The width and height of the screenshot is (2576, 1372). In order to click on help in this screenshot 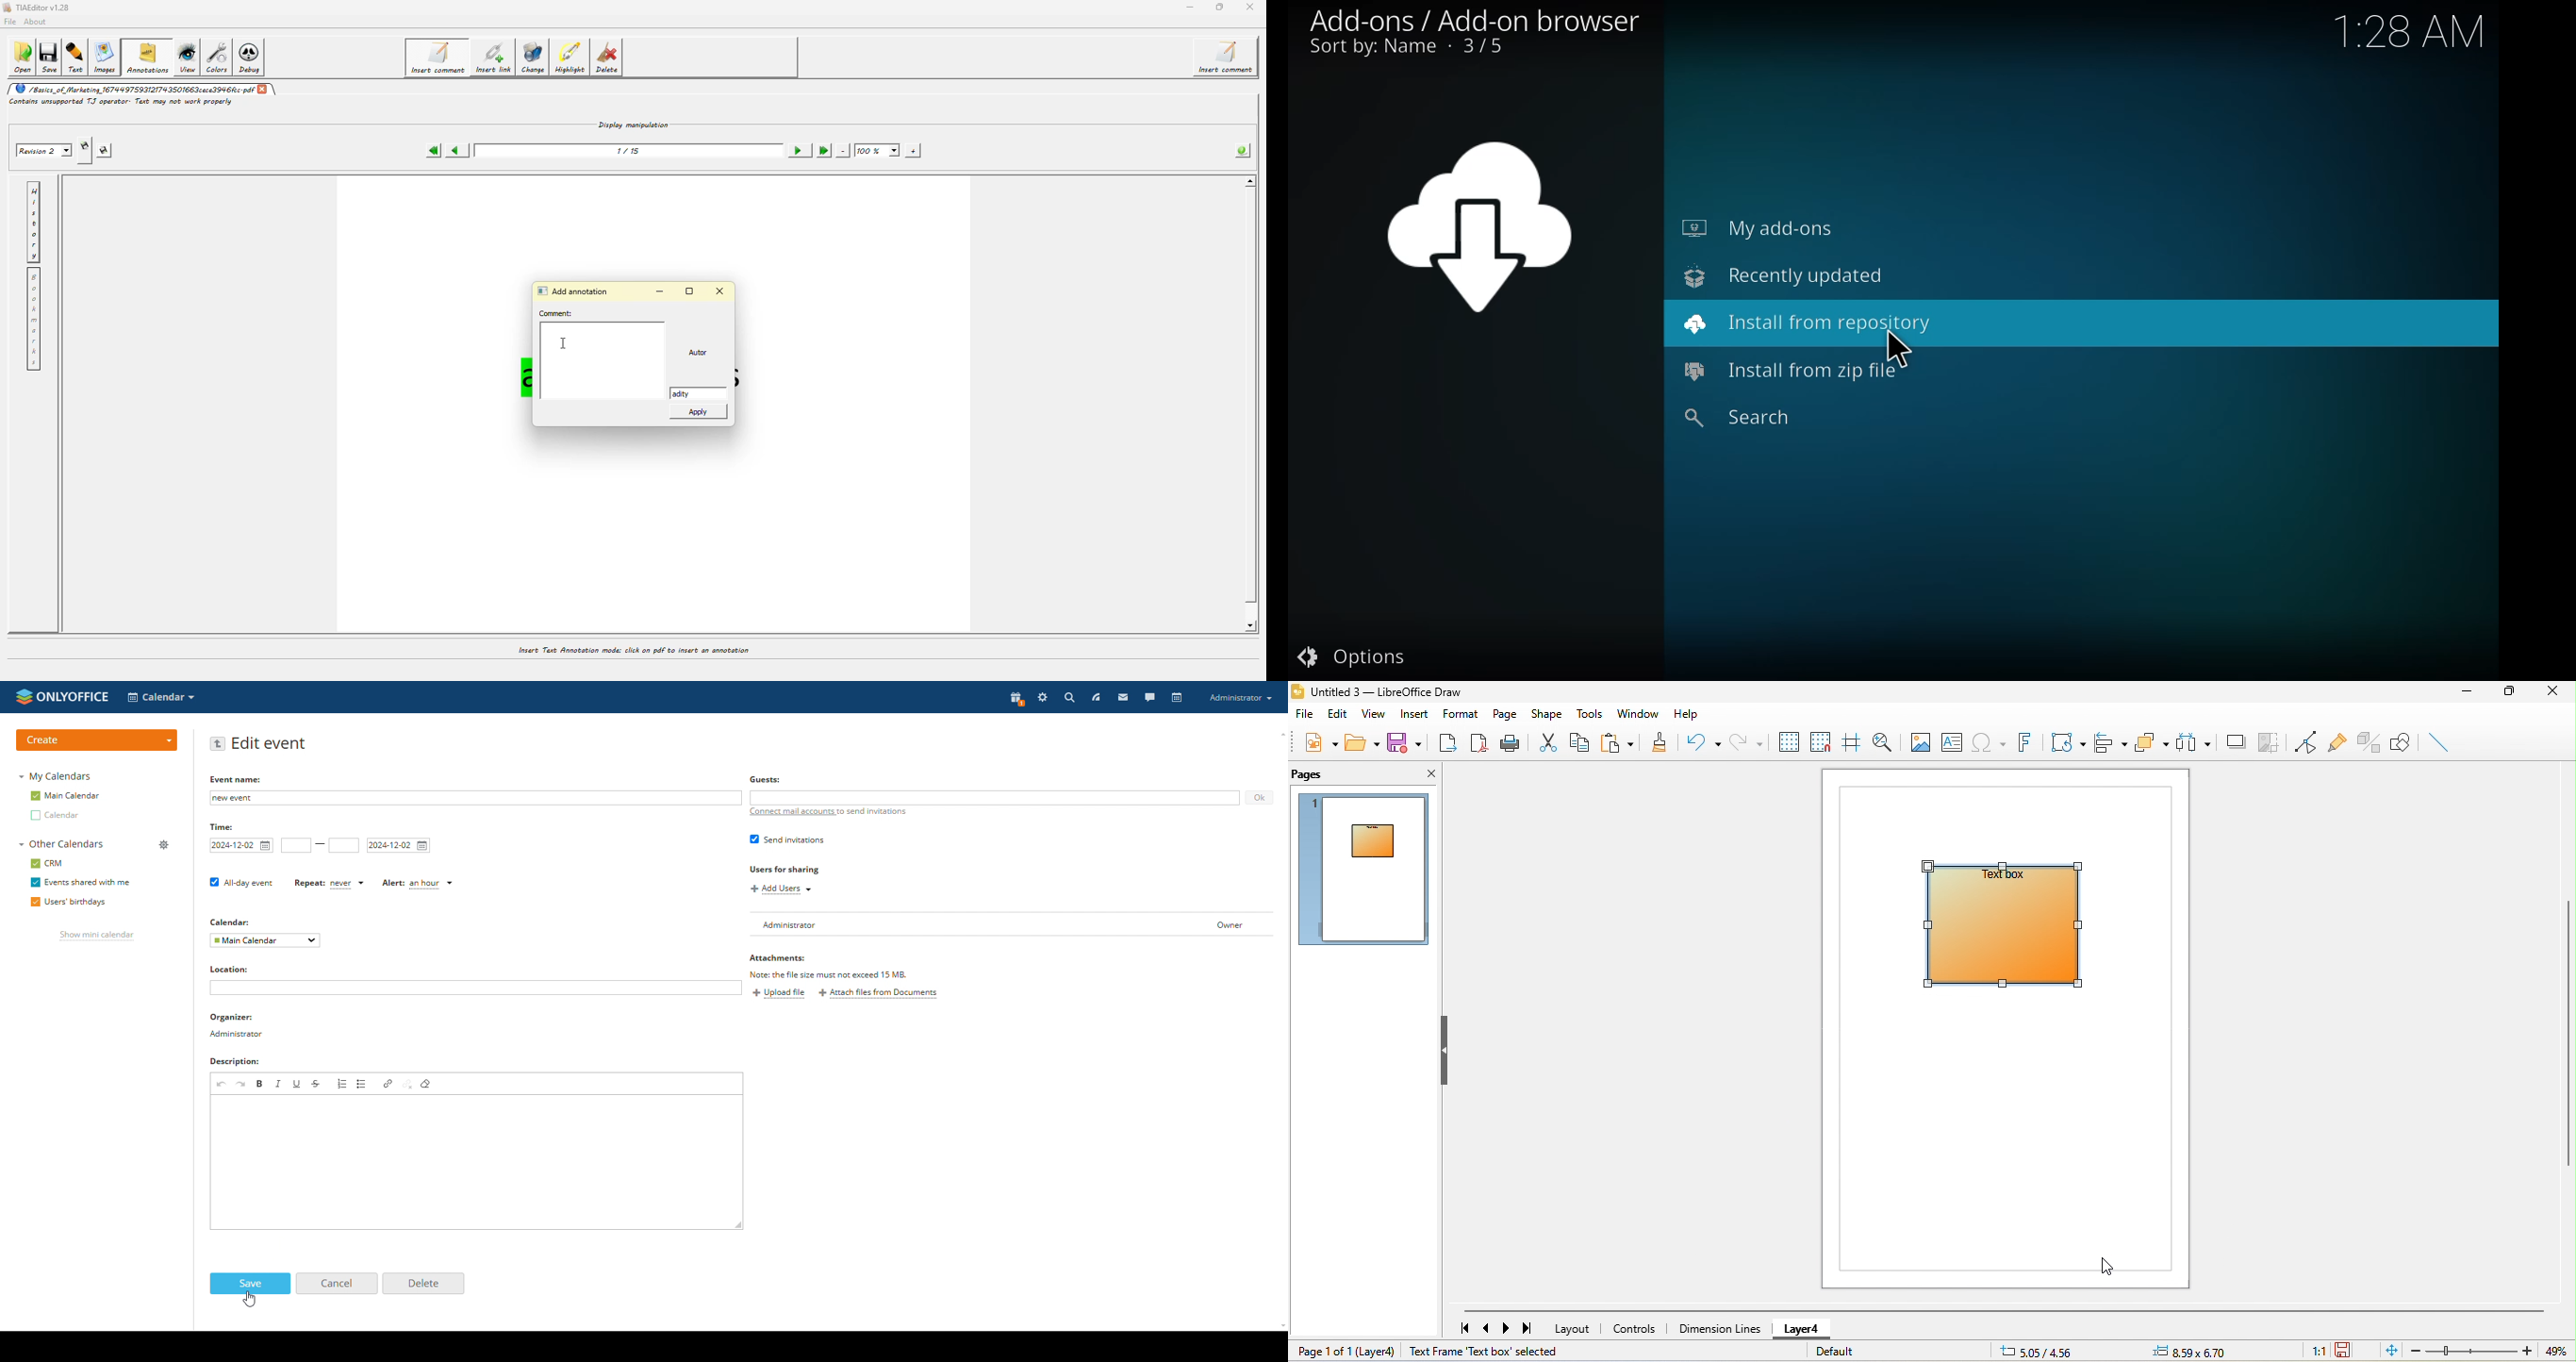, I will do `click(1685, 715)`.